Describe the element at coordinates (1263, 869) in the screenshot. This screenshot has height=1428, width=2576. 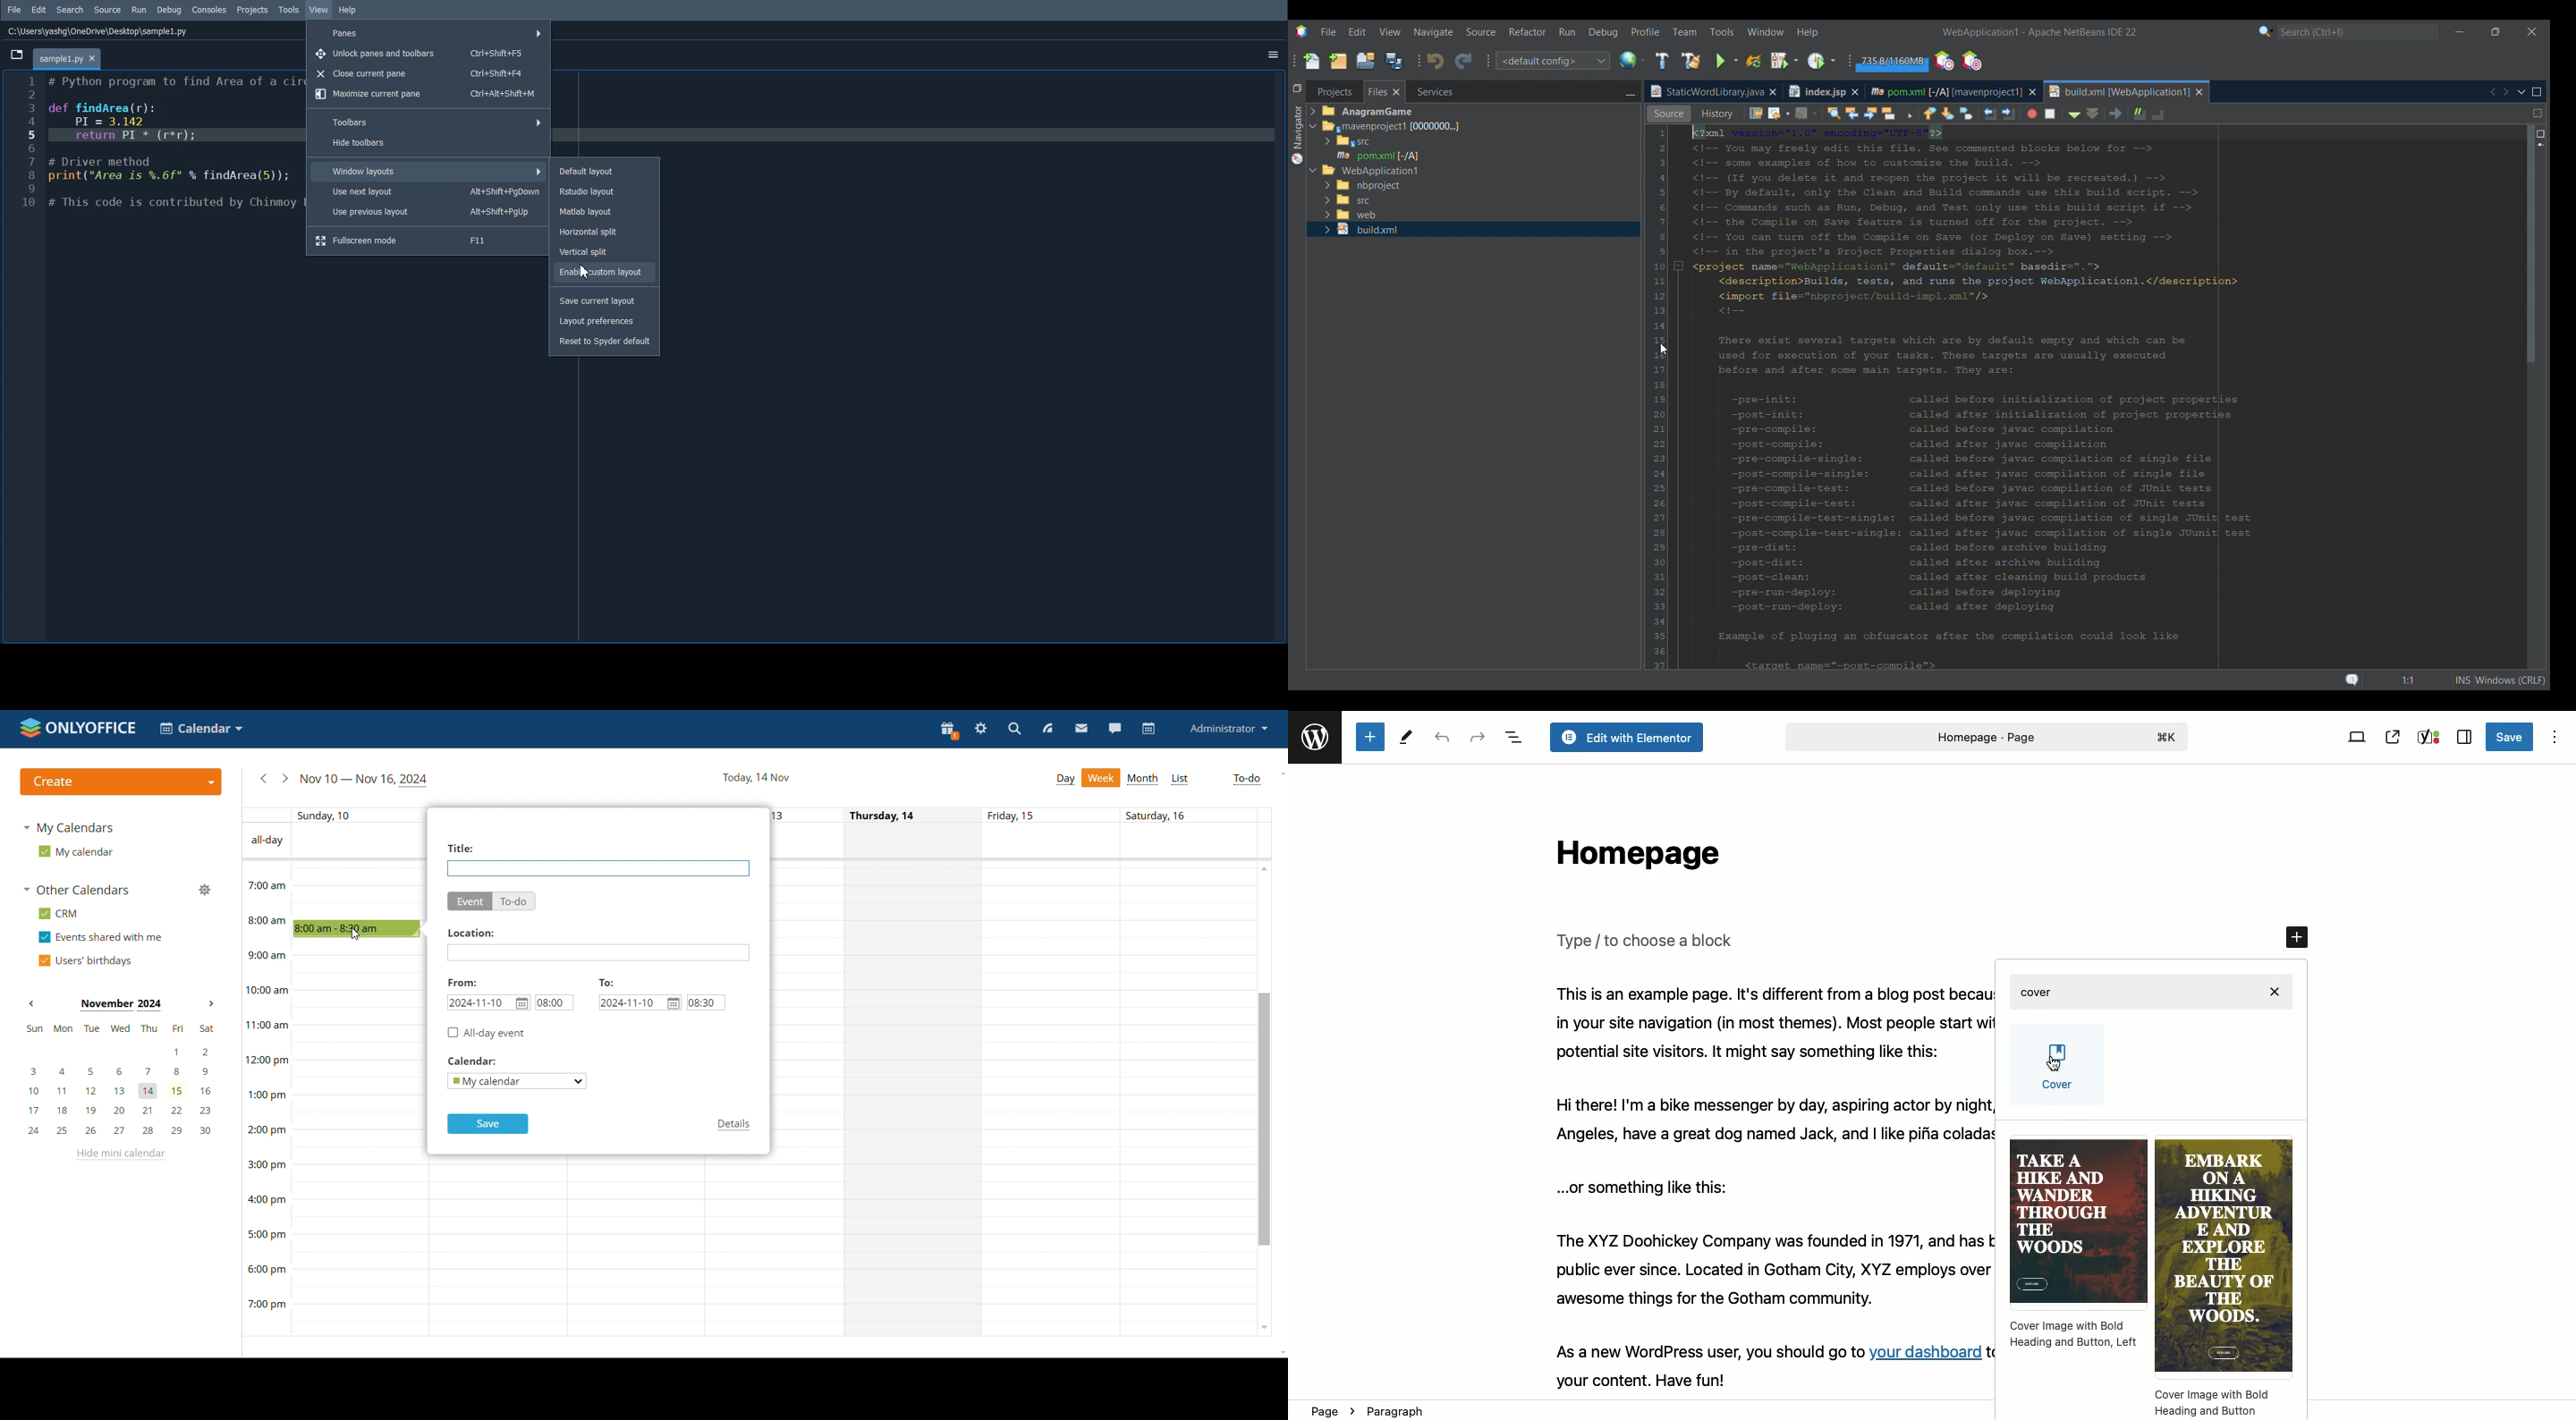
I see `scroll up` at that location.